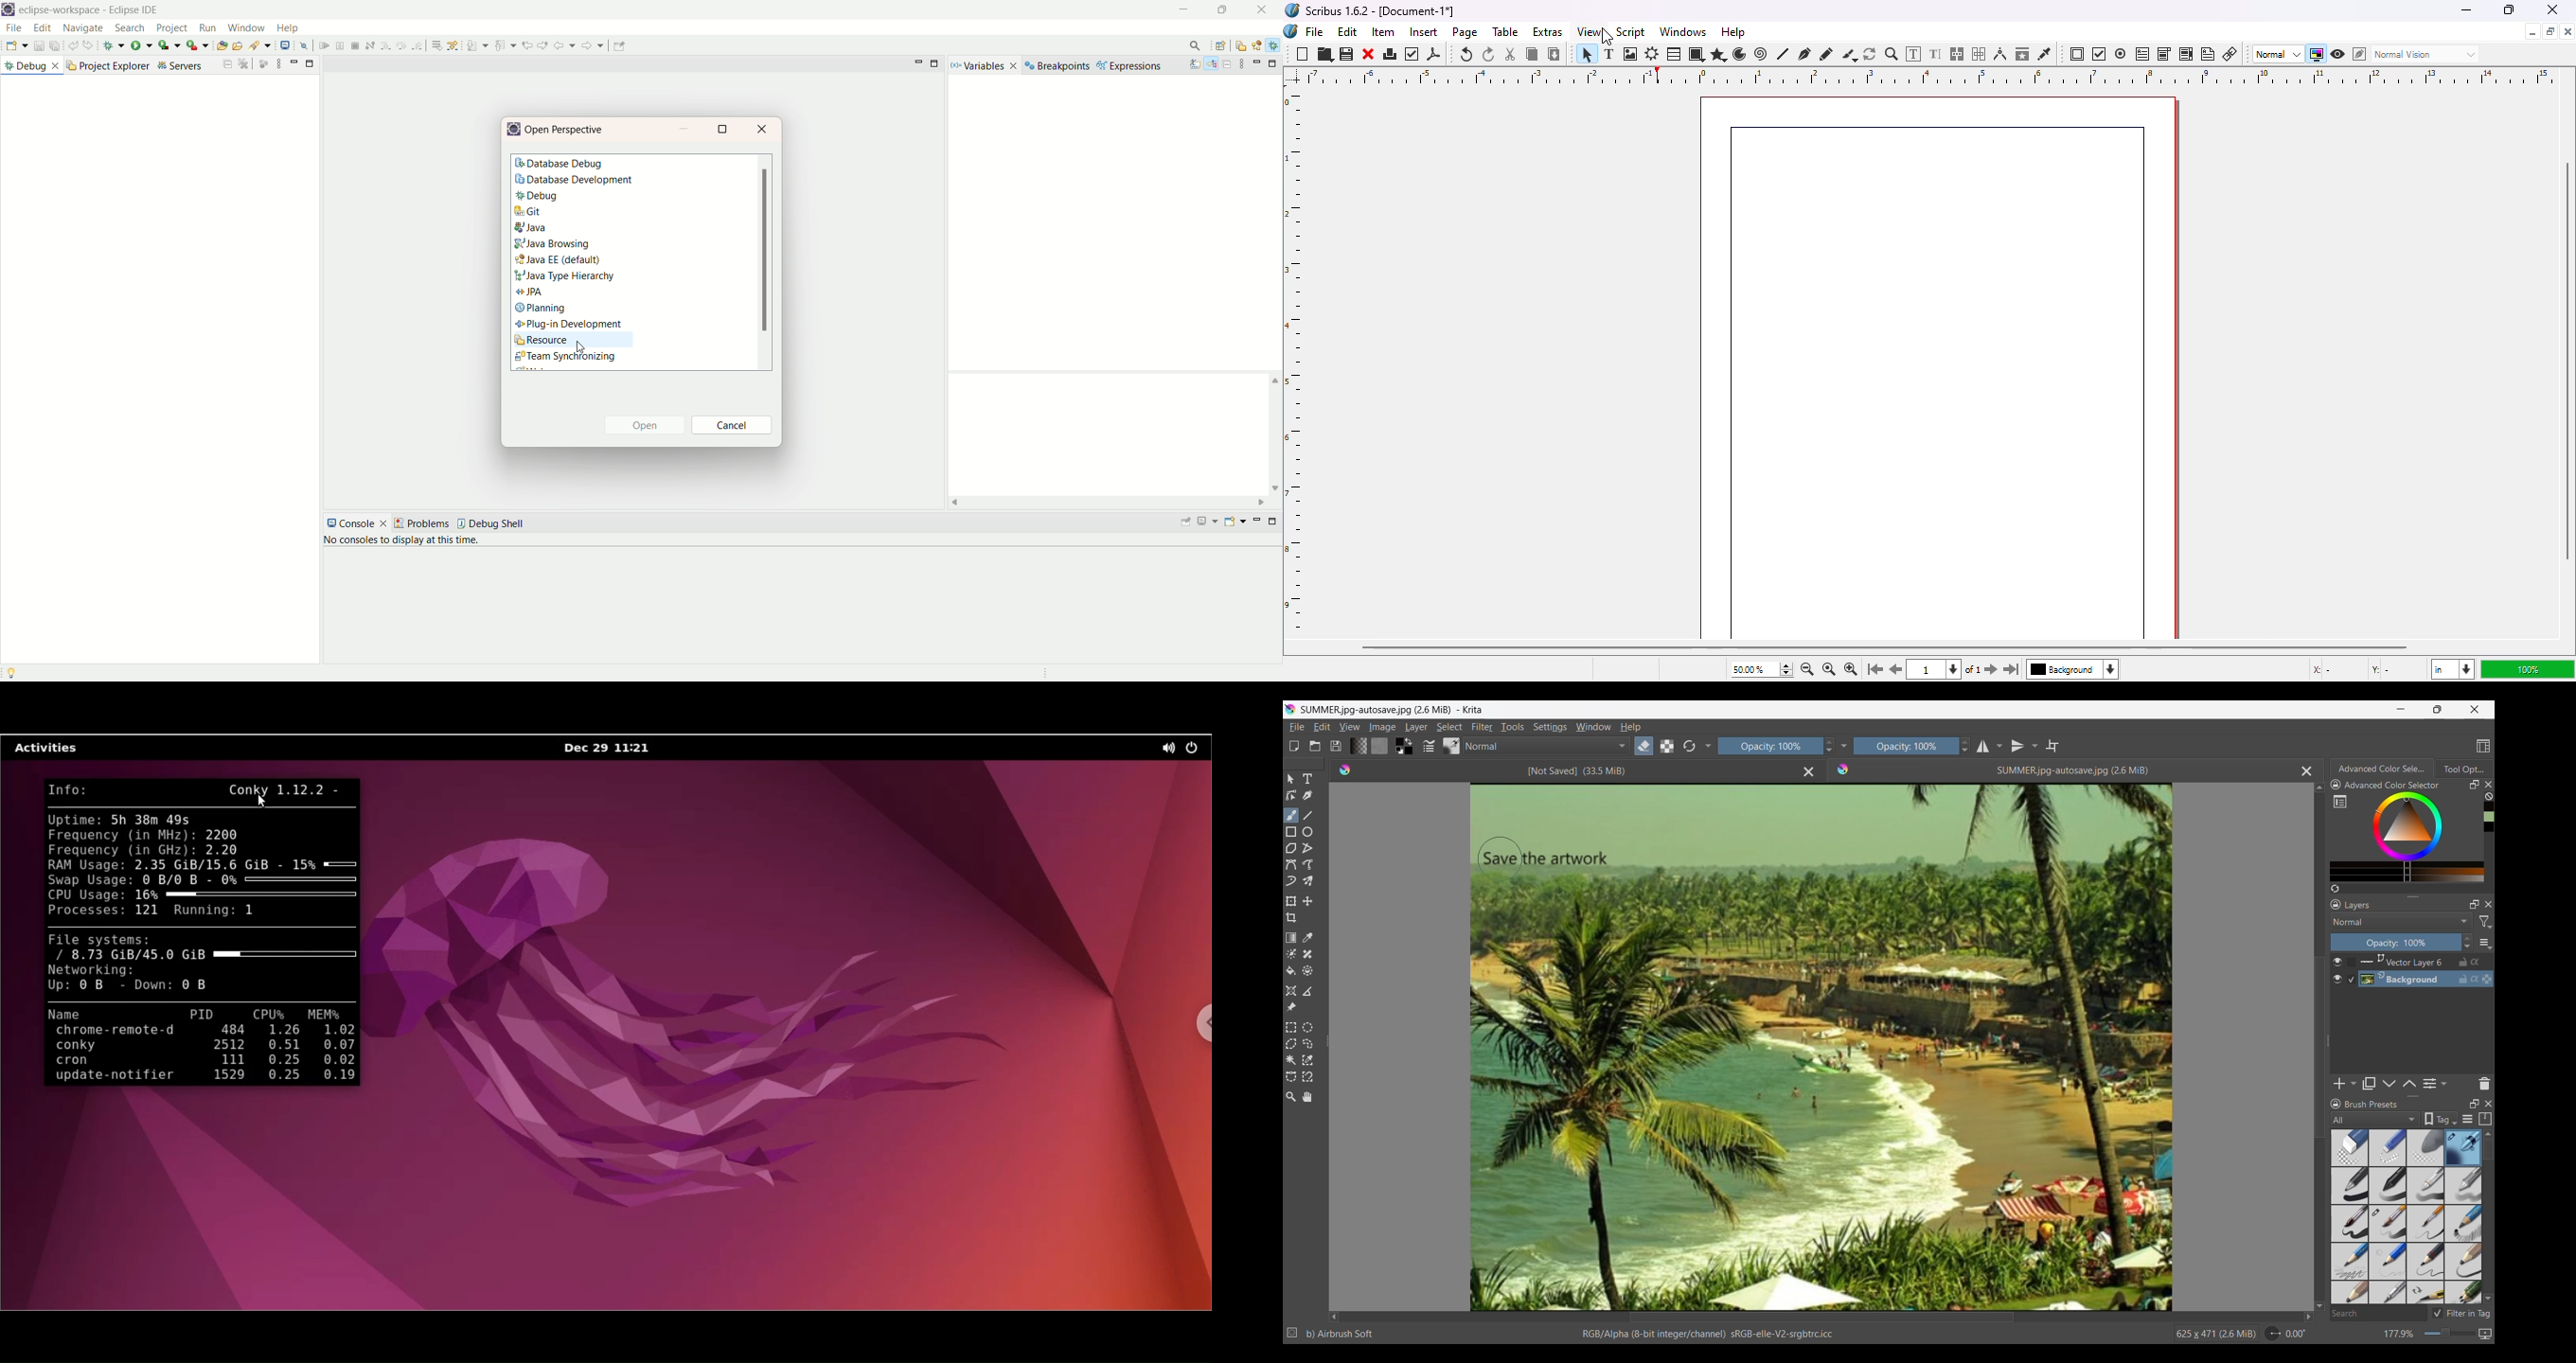 This screenshot has width=2576, height=1372. I want to click on Create a list of colors from the image, so click(2335, 888).